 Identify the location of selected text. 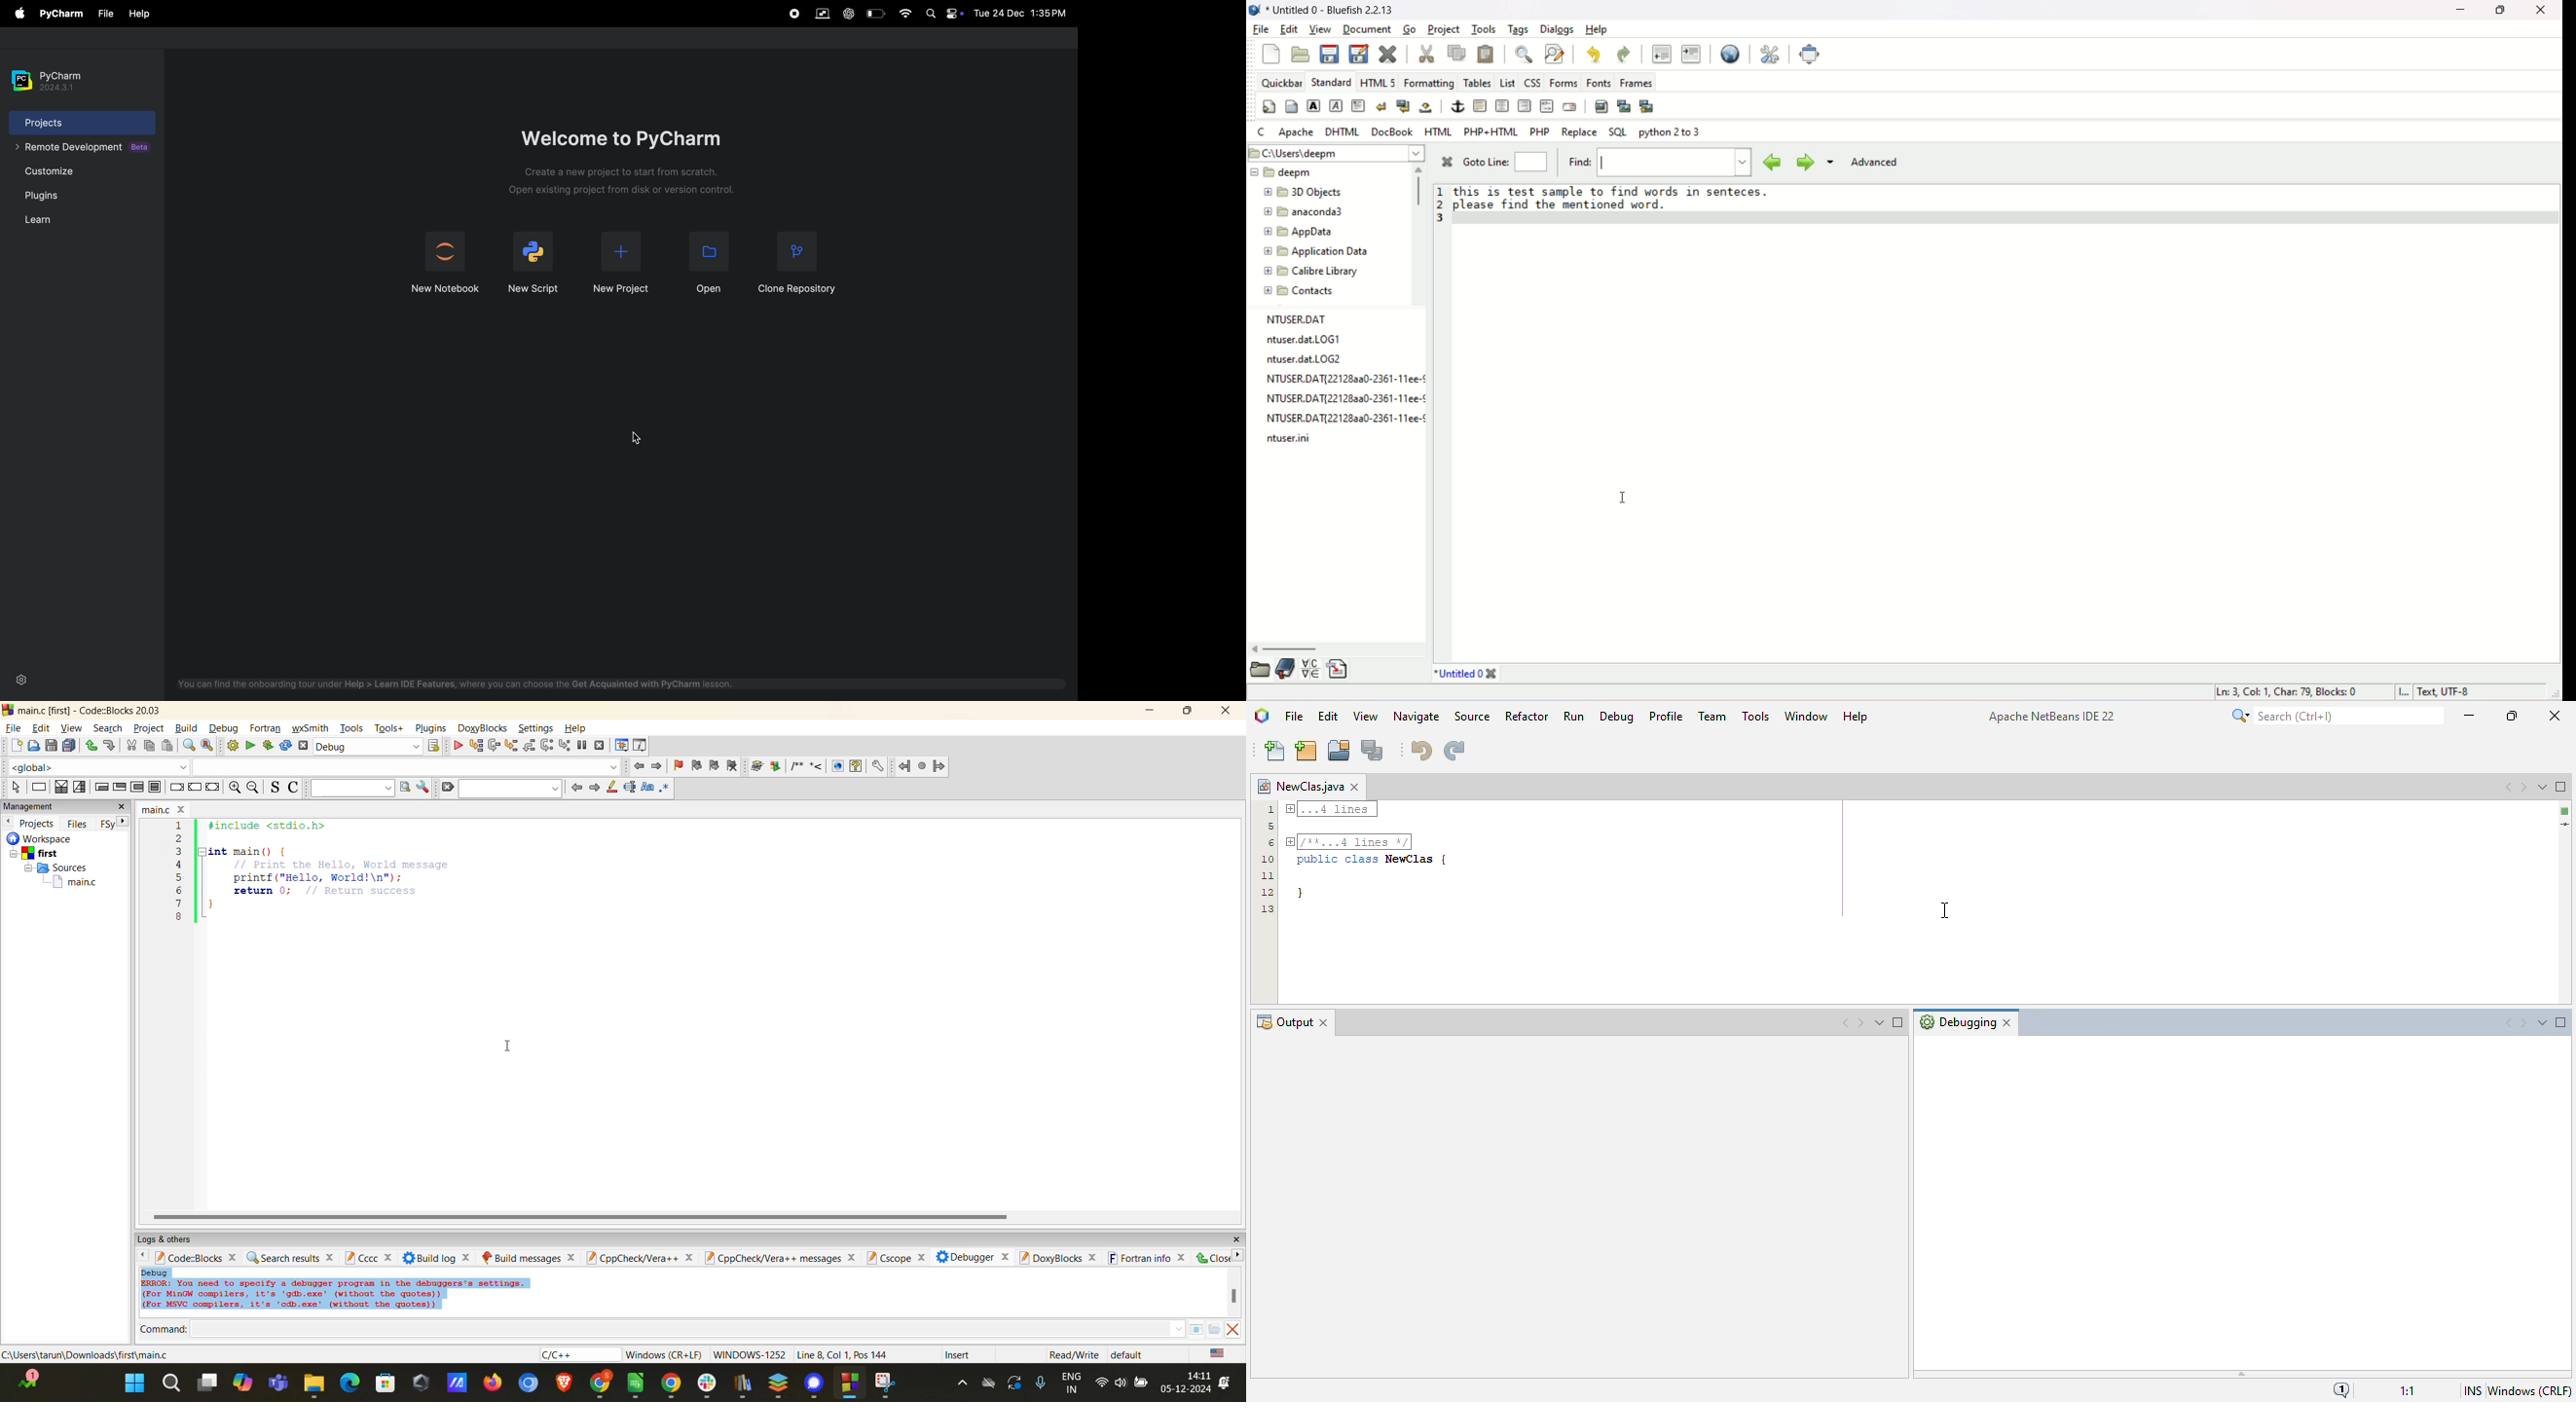
(632, 793).